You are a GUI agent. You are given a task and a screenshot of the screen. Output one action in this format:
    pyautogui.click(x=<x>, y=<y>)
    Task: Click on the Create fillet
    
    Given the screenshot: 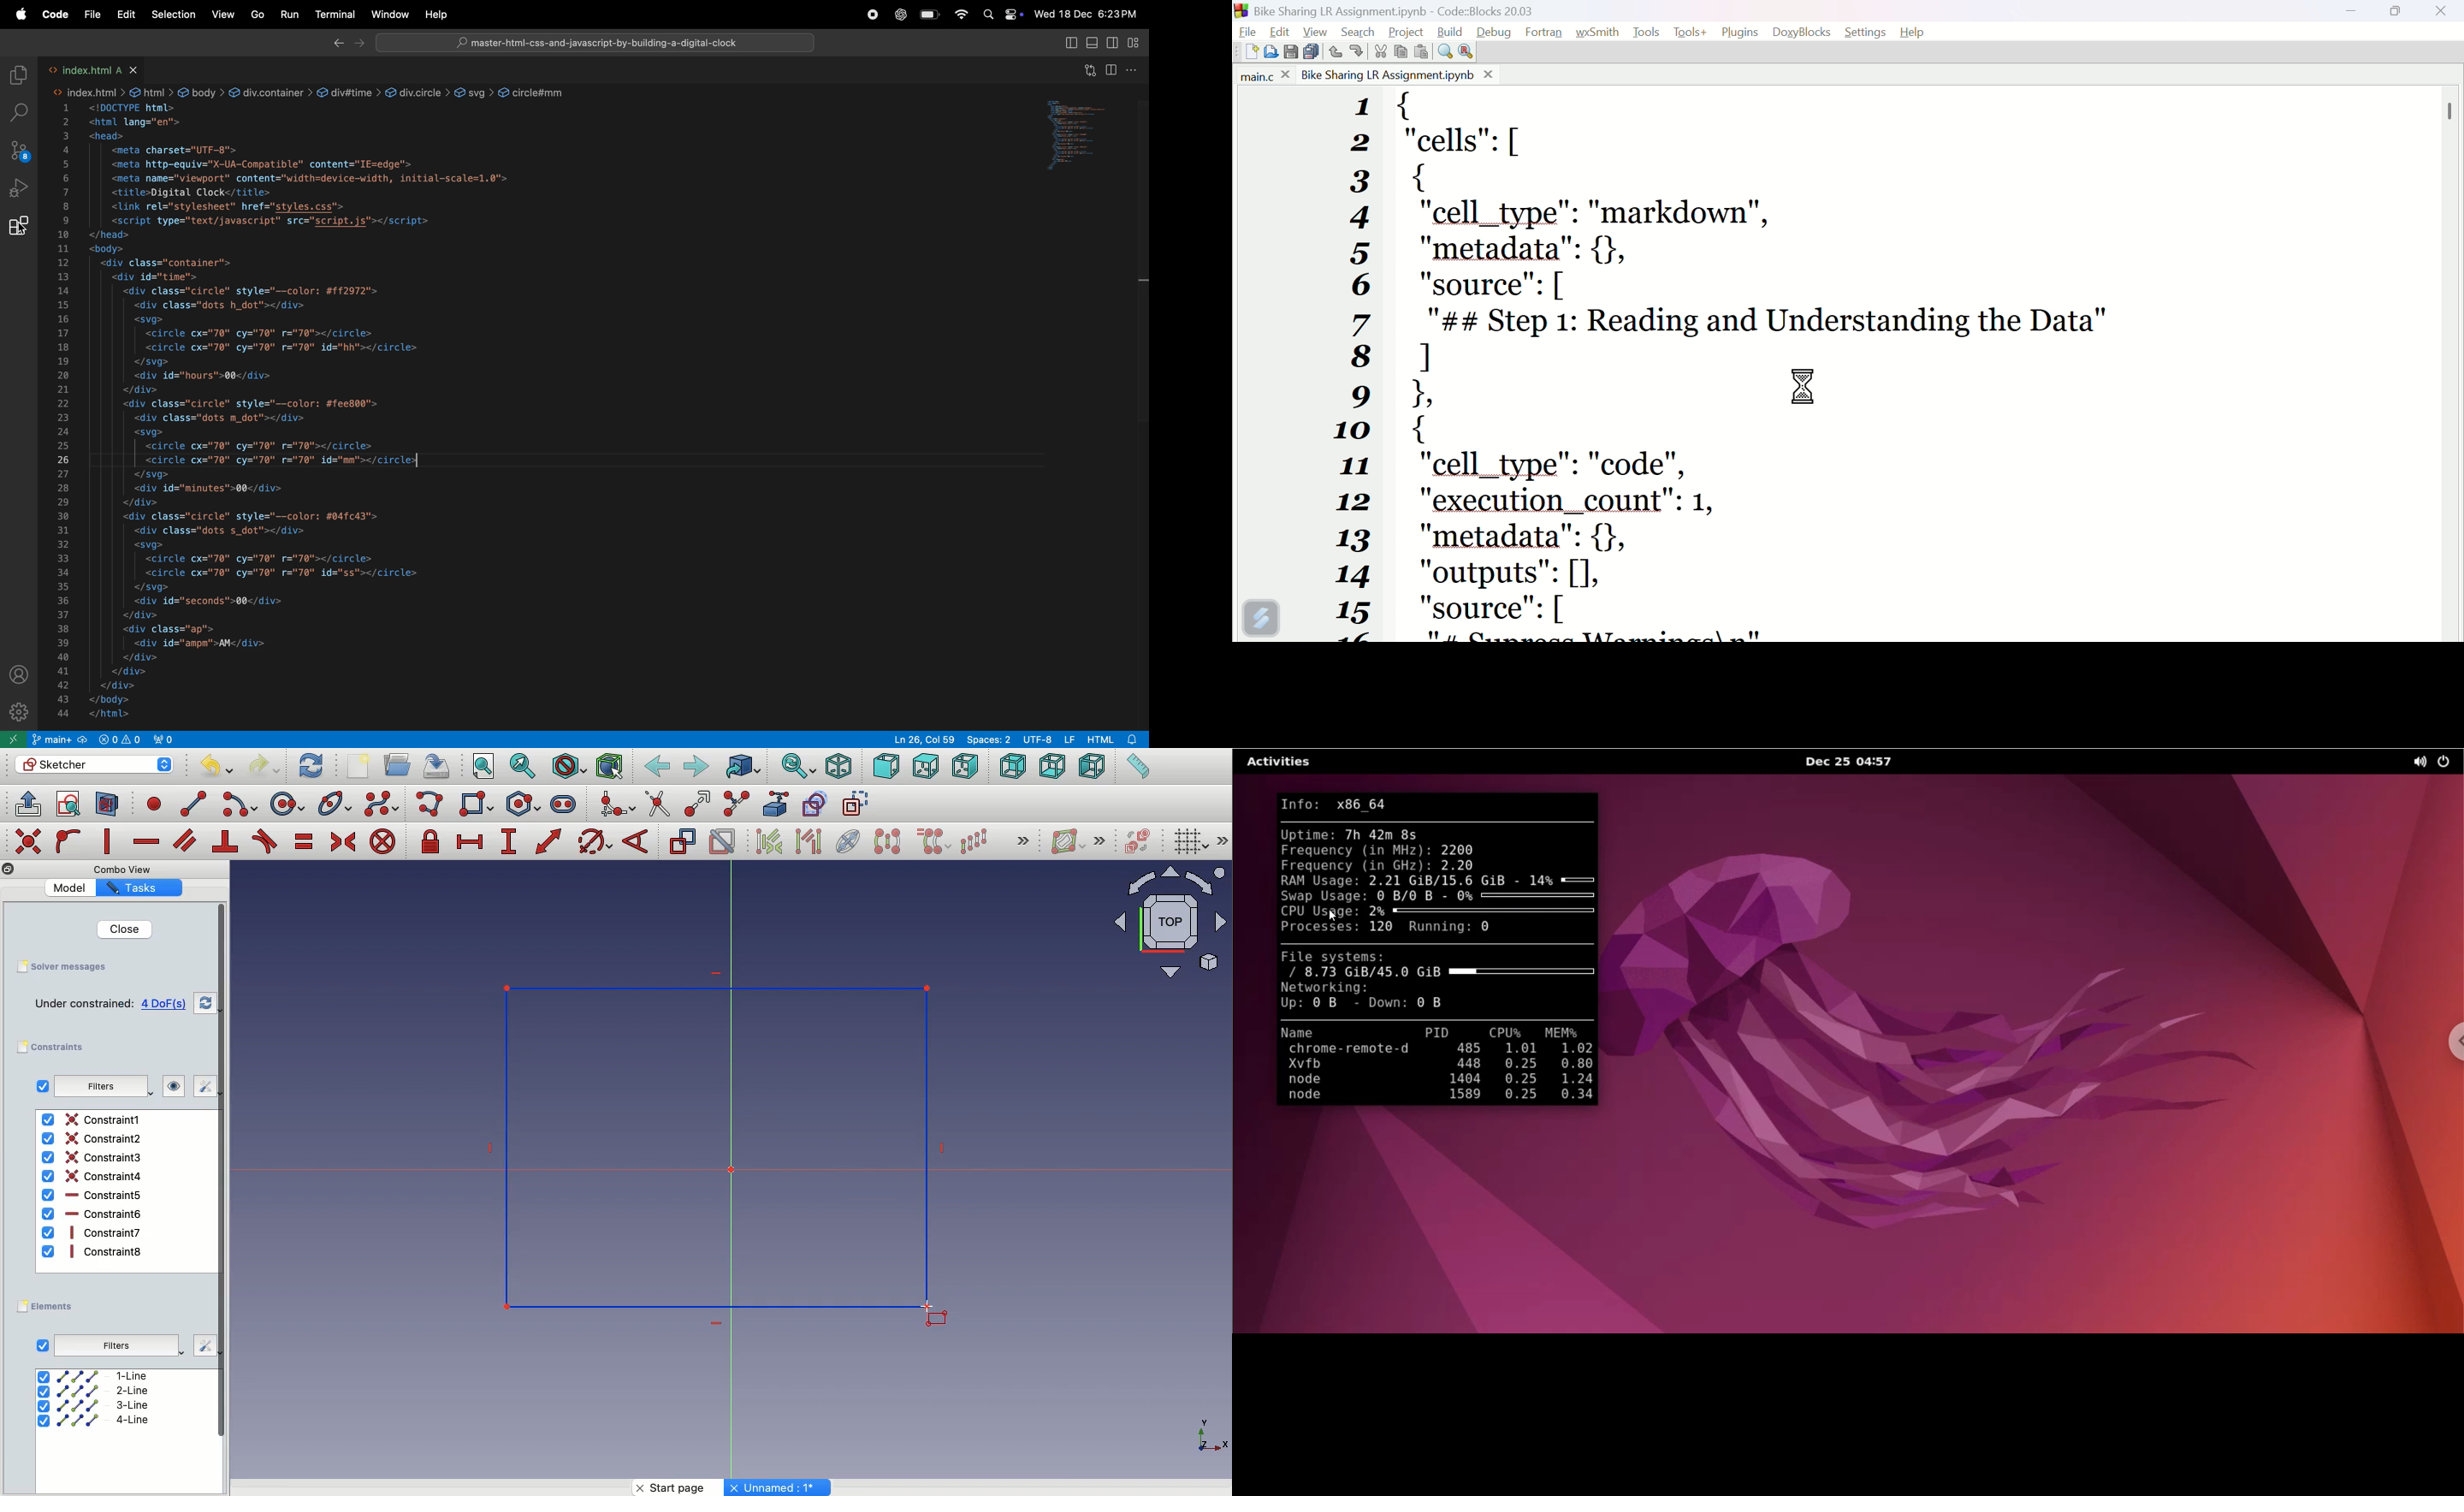 What is the action you would take?
    pyautogui.click(x=616, y=805)
    